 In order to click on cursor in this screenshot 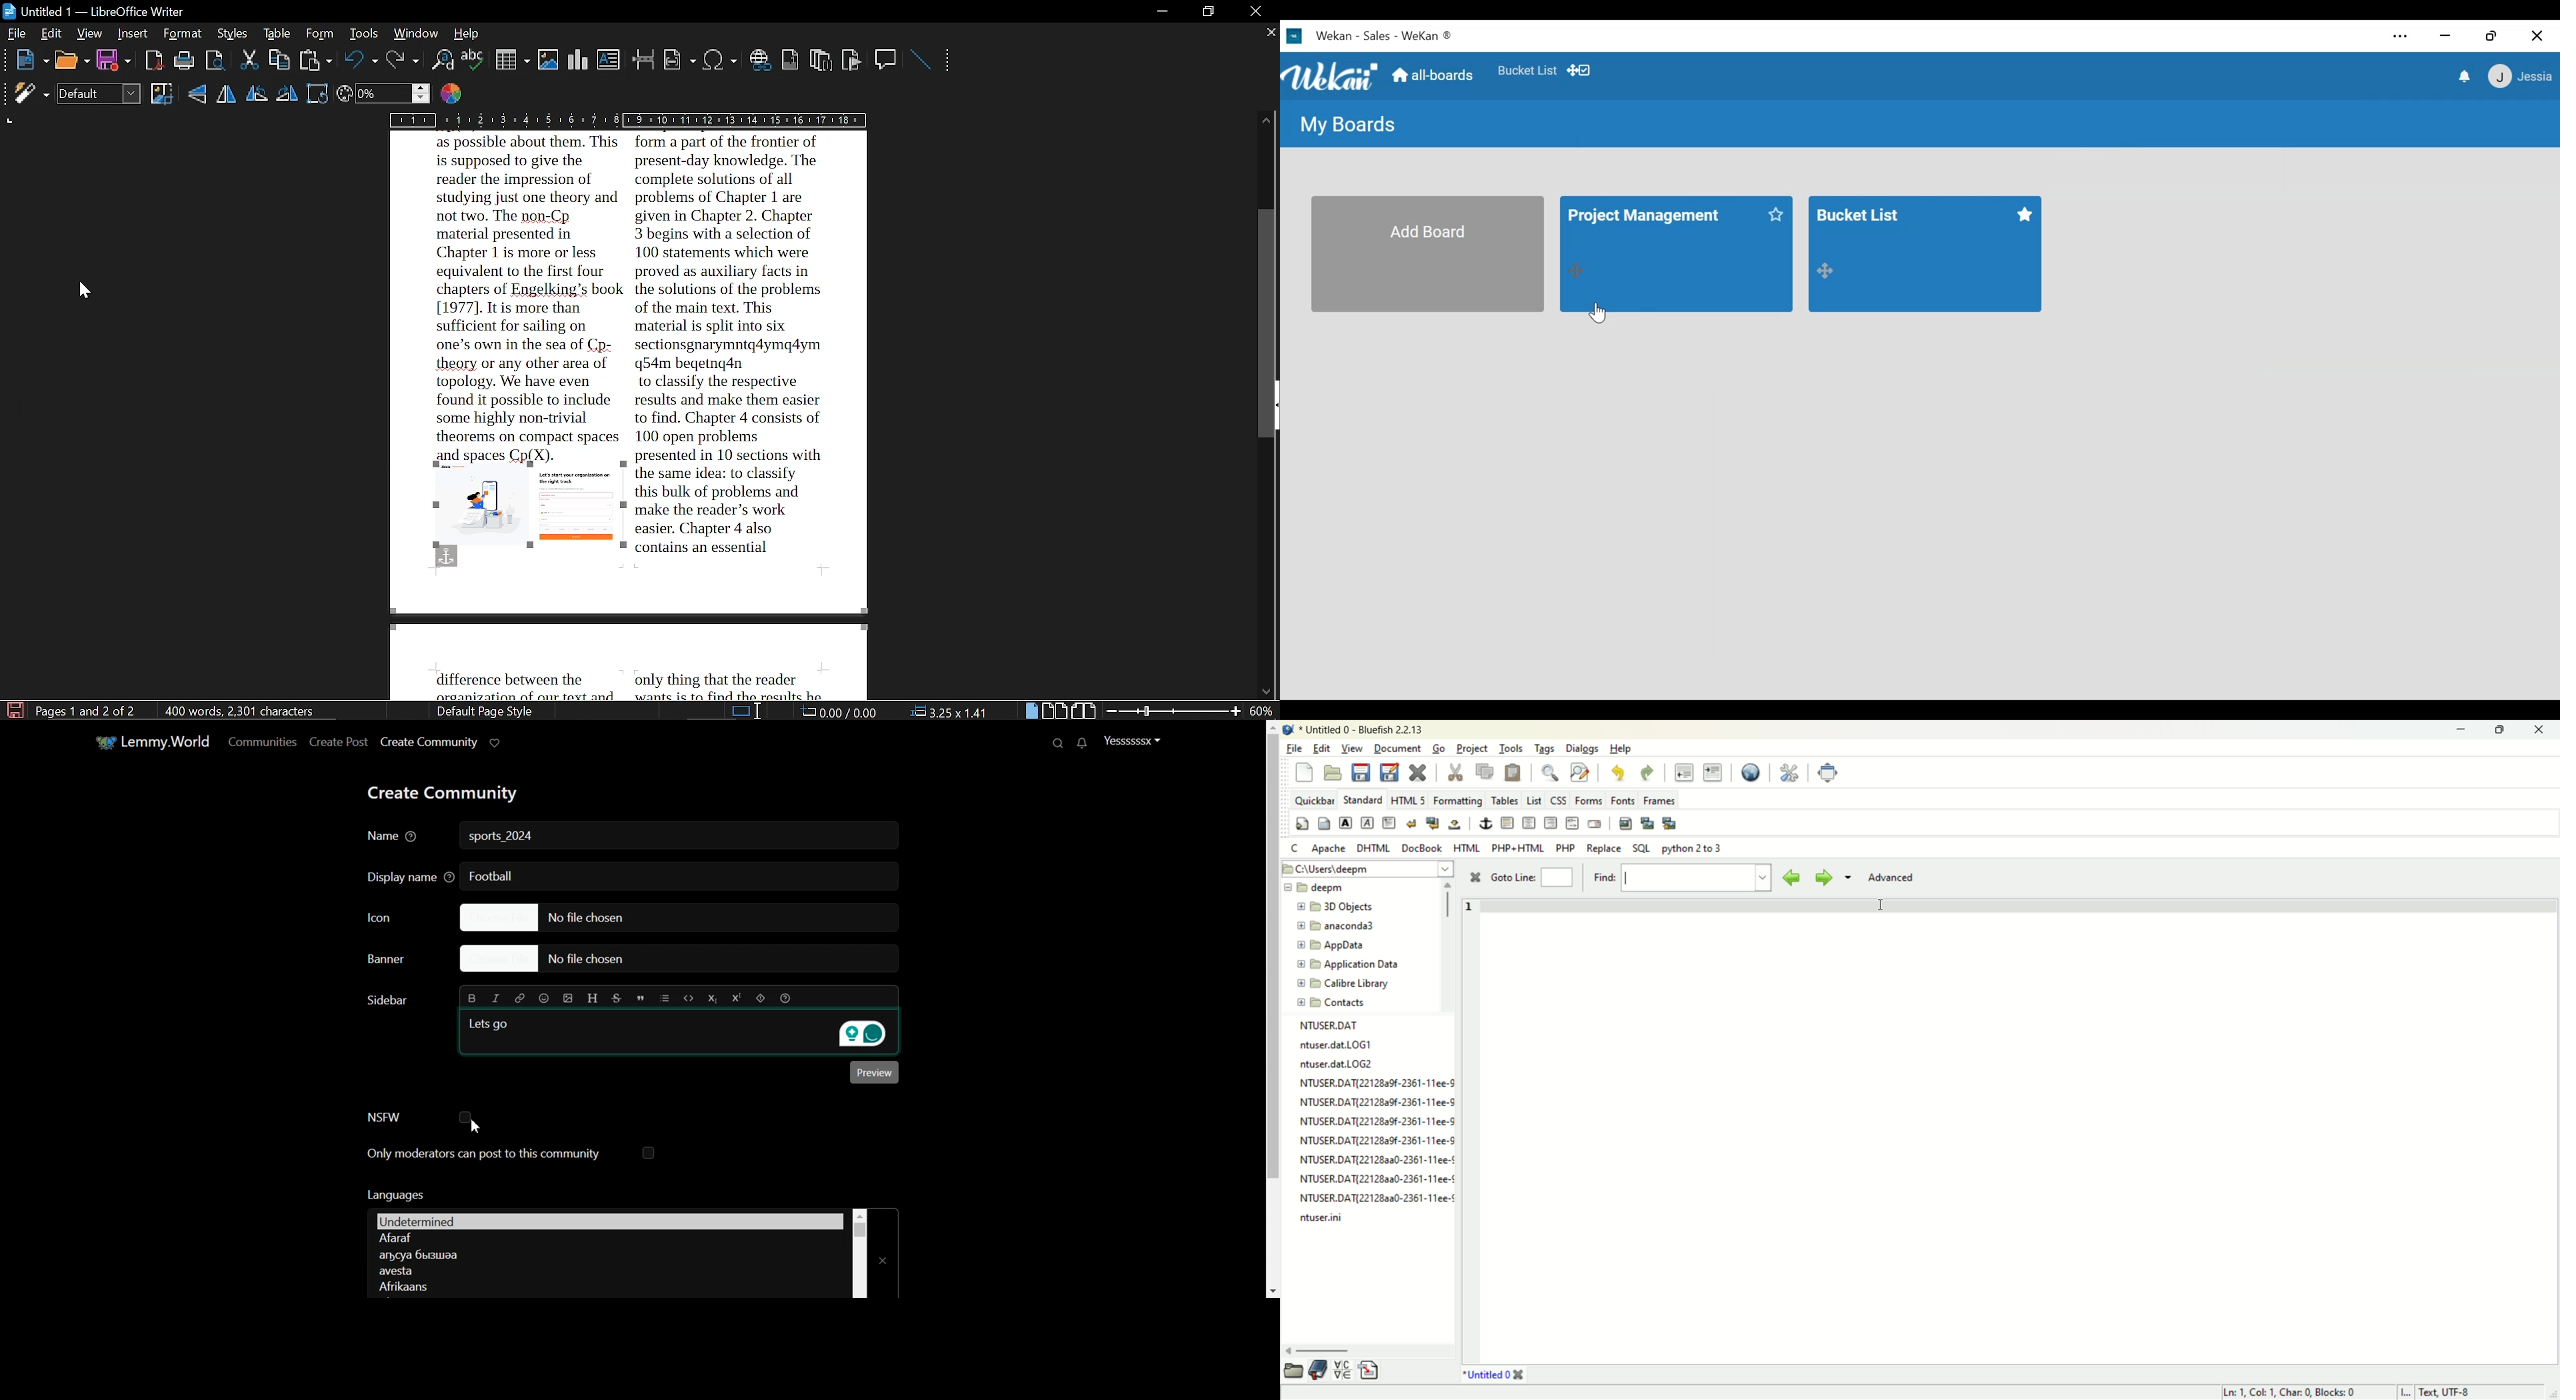, I will do `click(86, 293)`.